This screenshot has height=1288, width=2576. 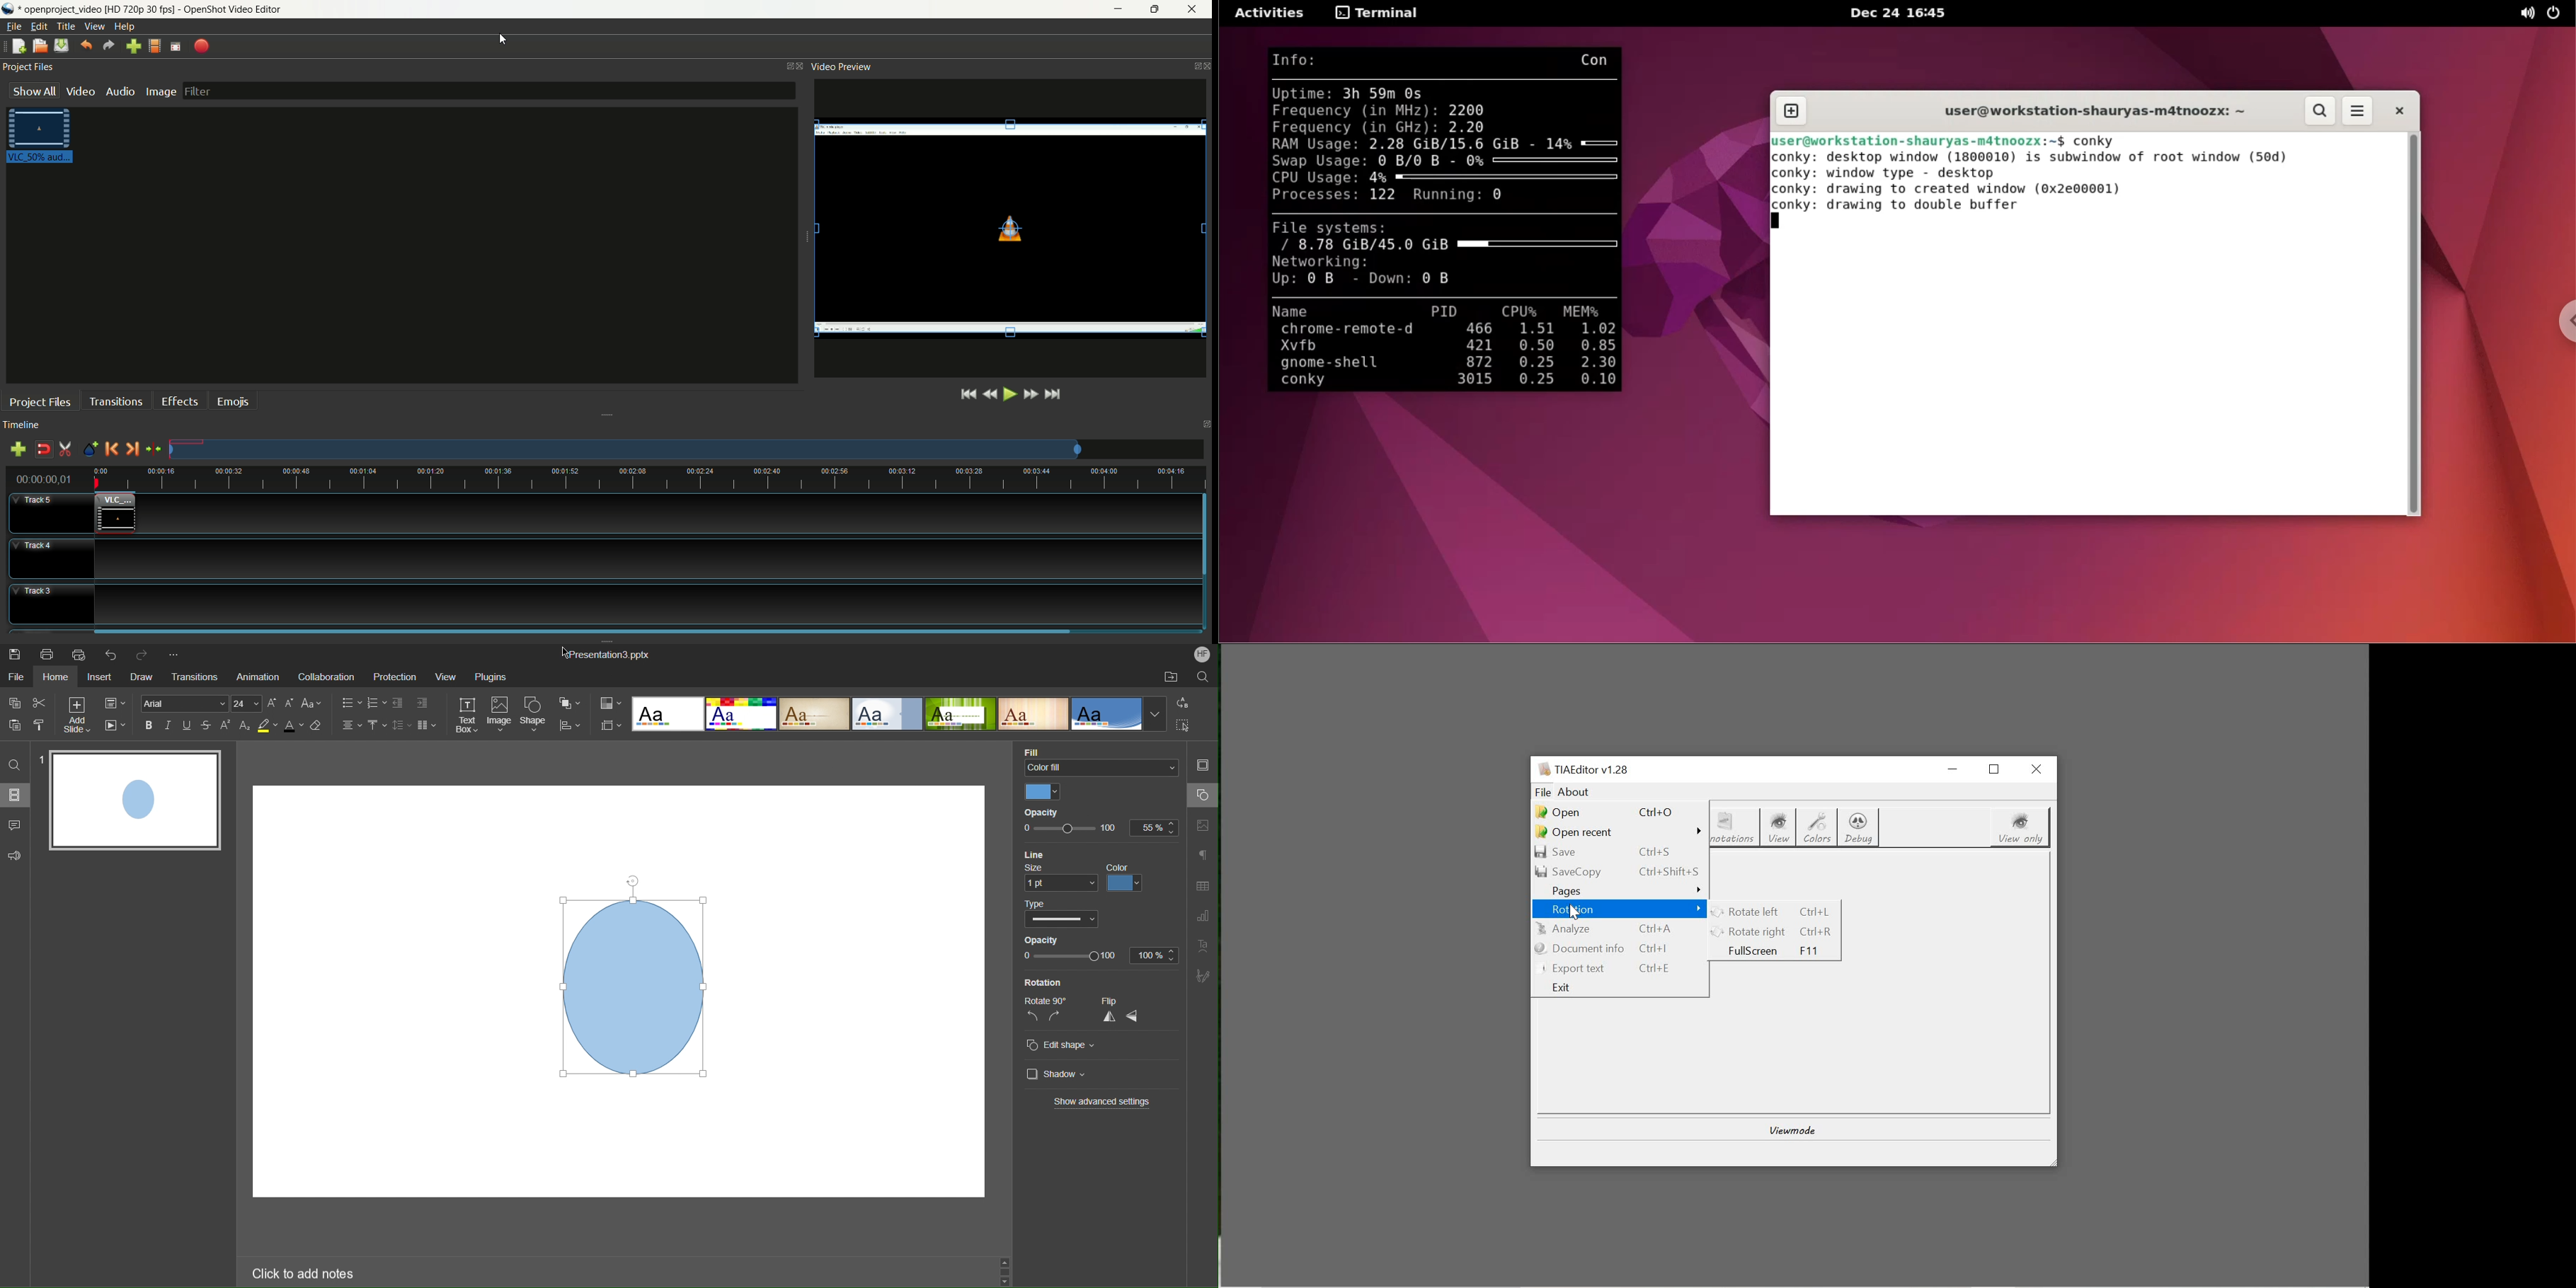 What do you see at coordinates (41, 703) in the screenshot?
I see `Cut` at bounding box center [41, 703].